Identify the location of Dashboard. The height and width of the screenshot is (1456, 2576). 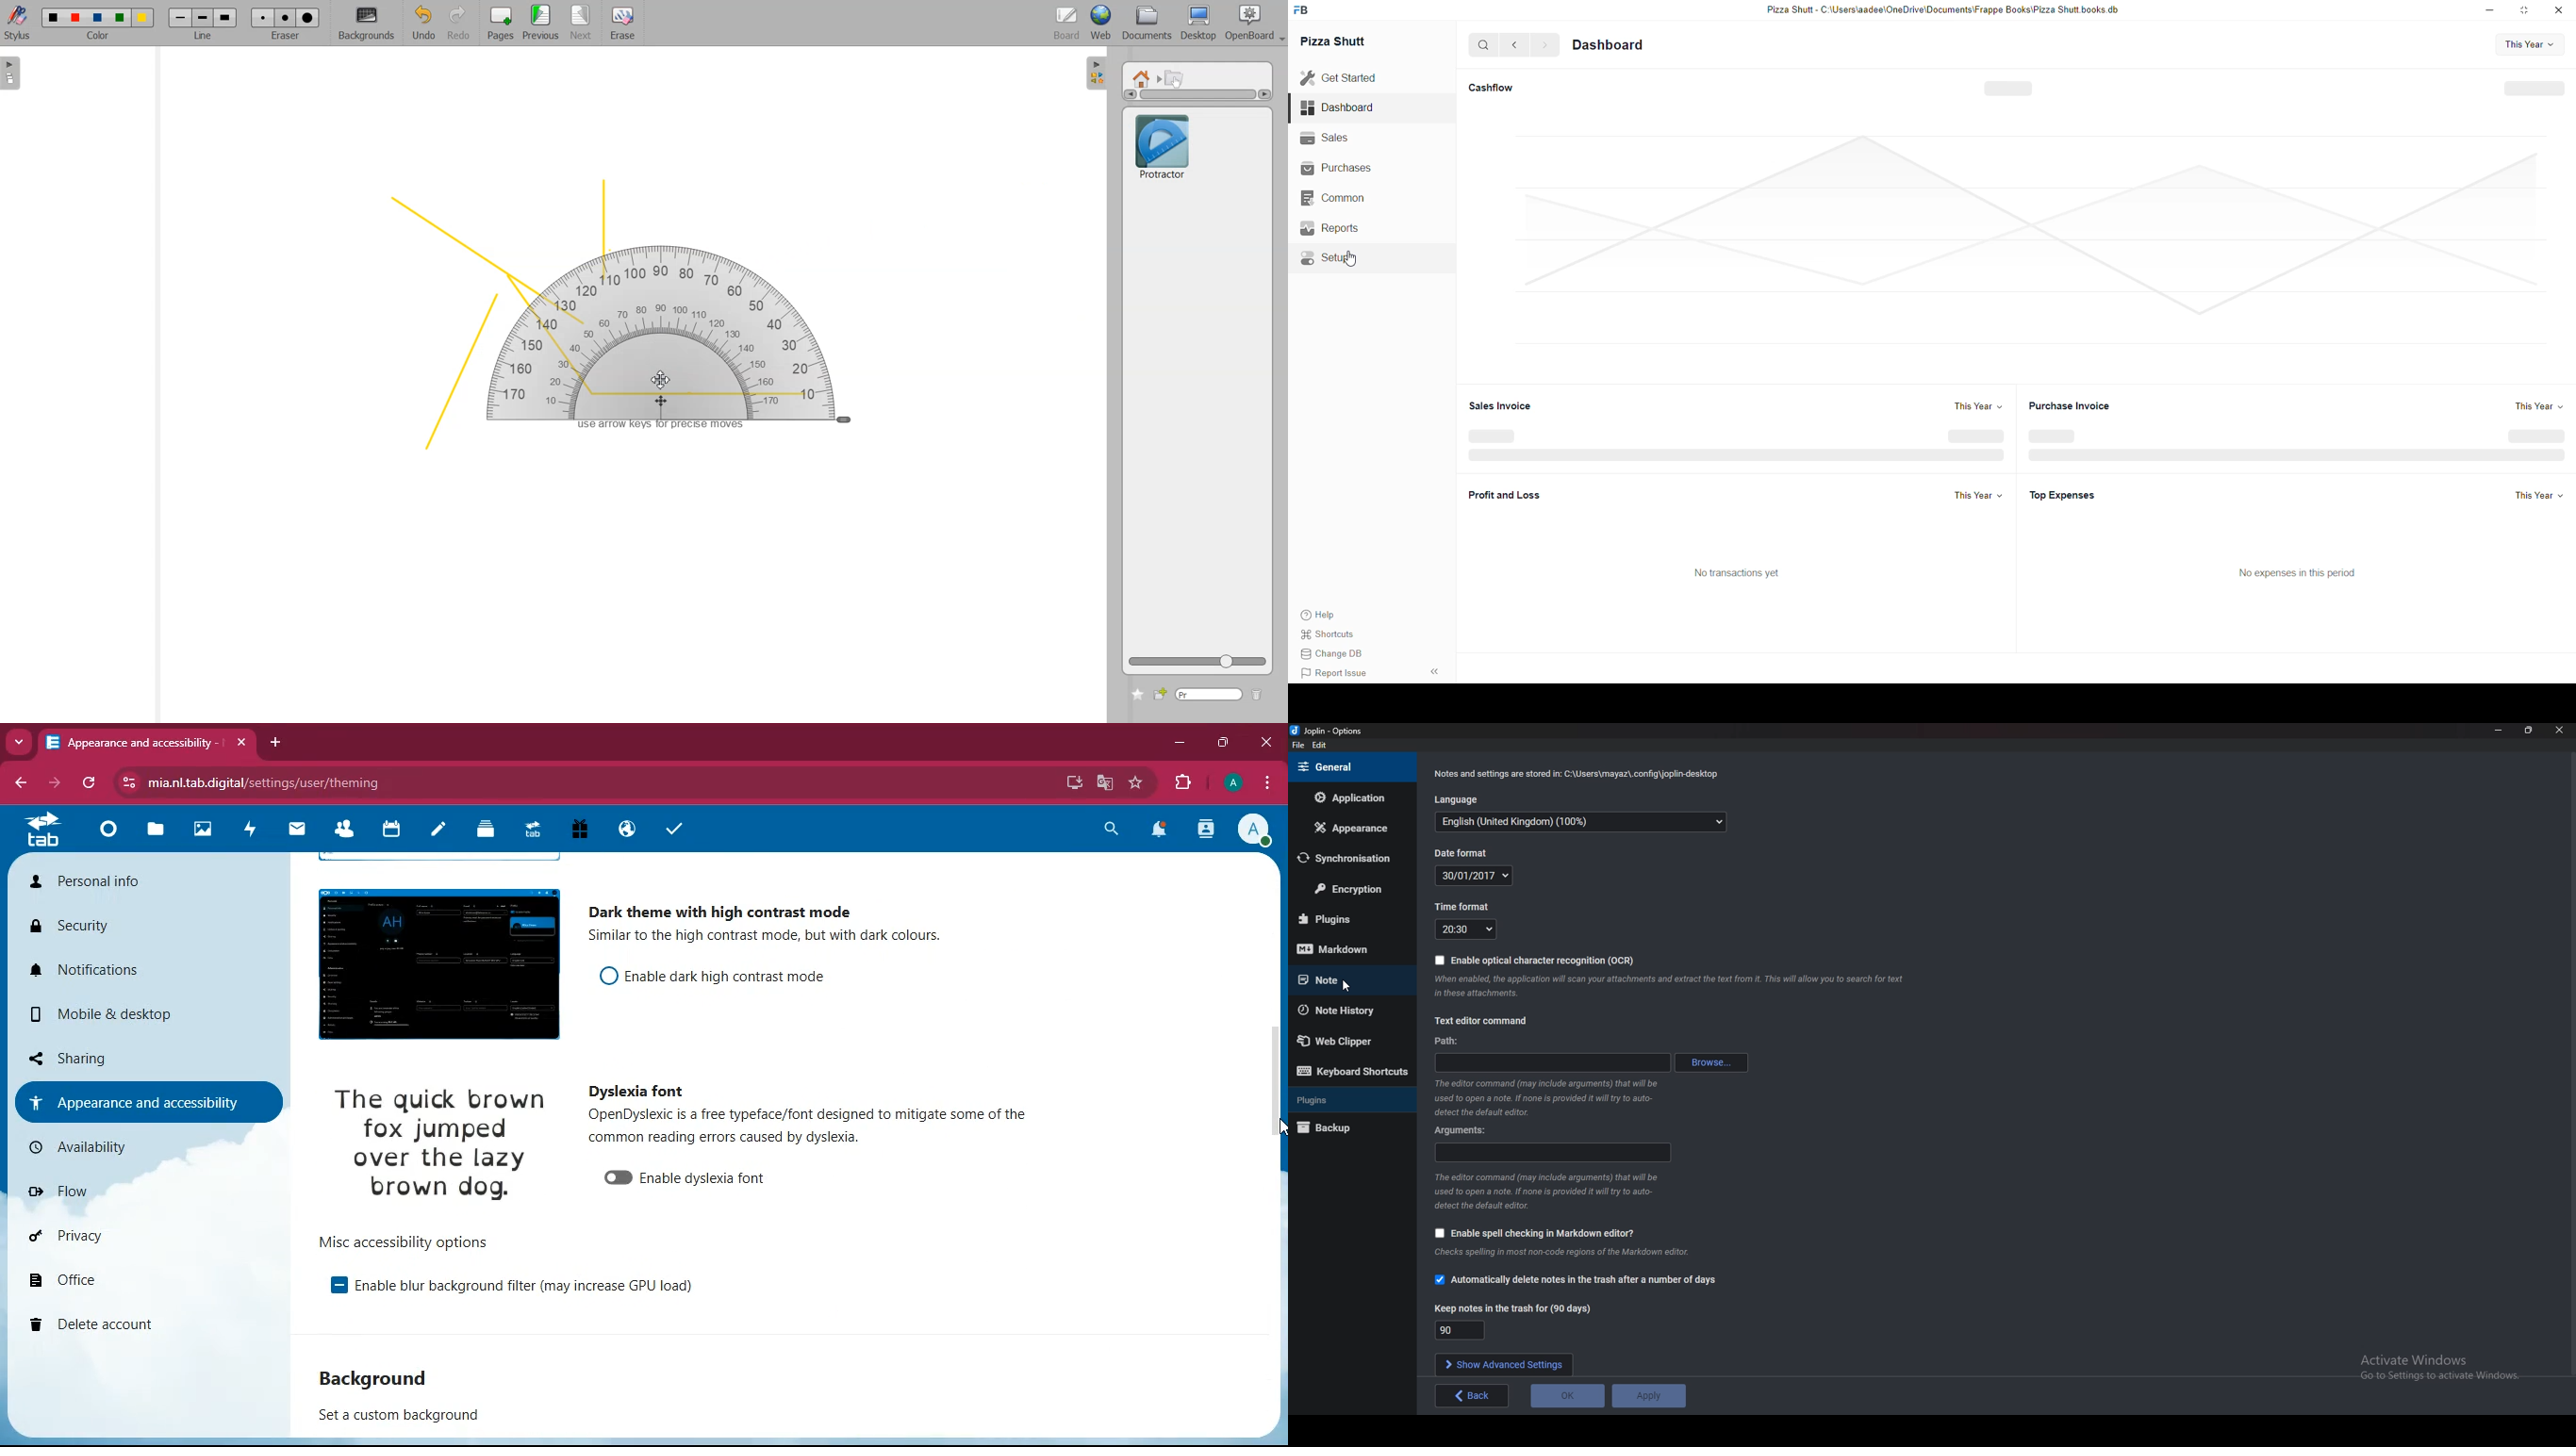
(1621, 44).